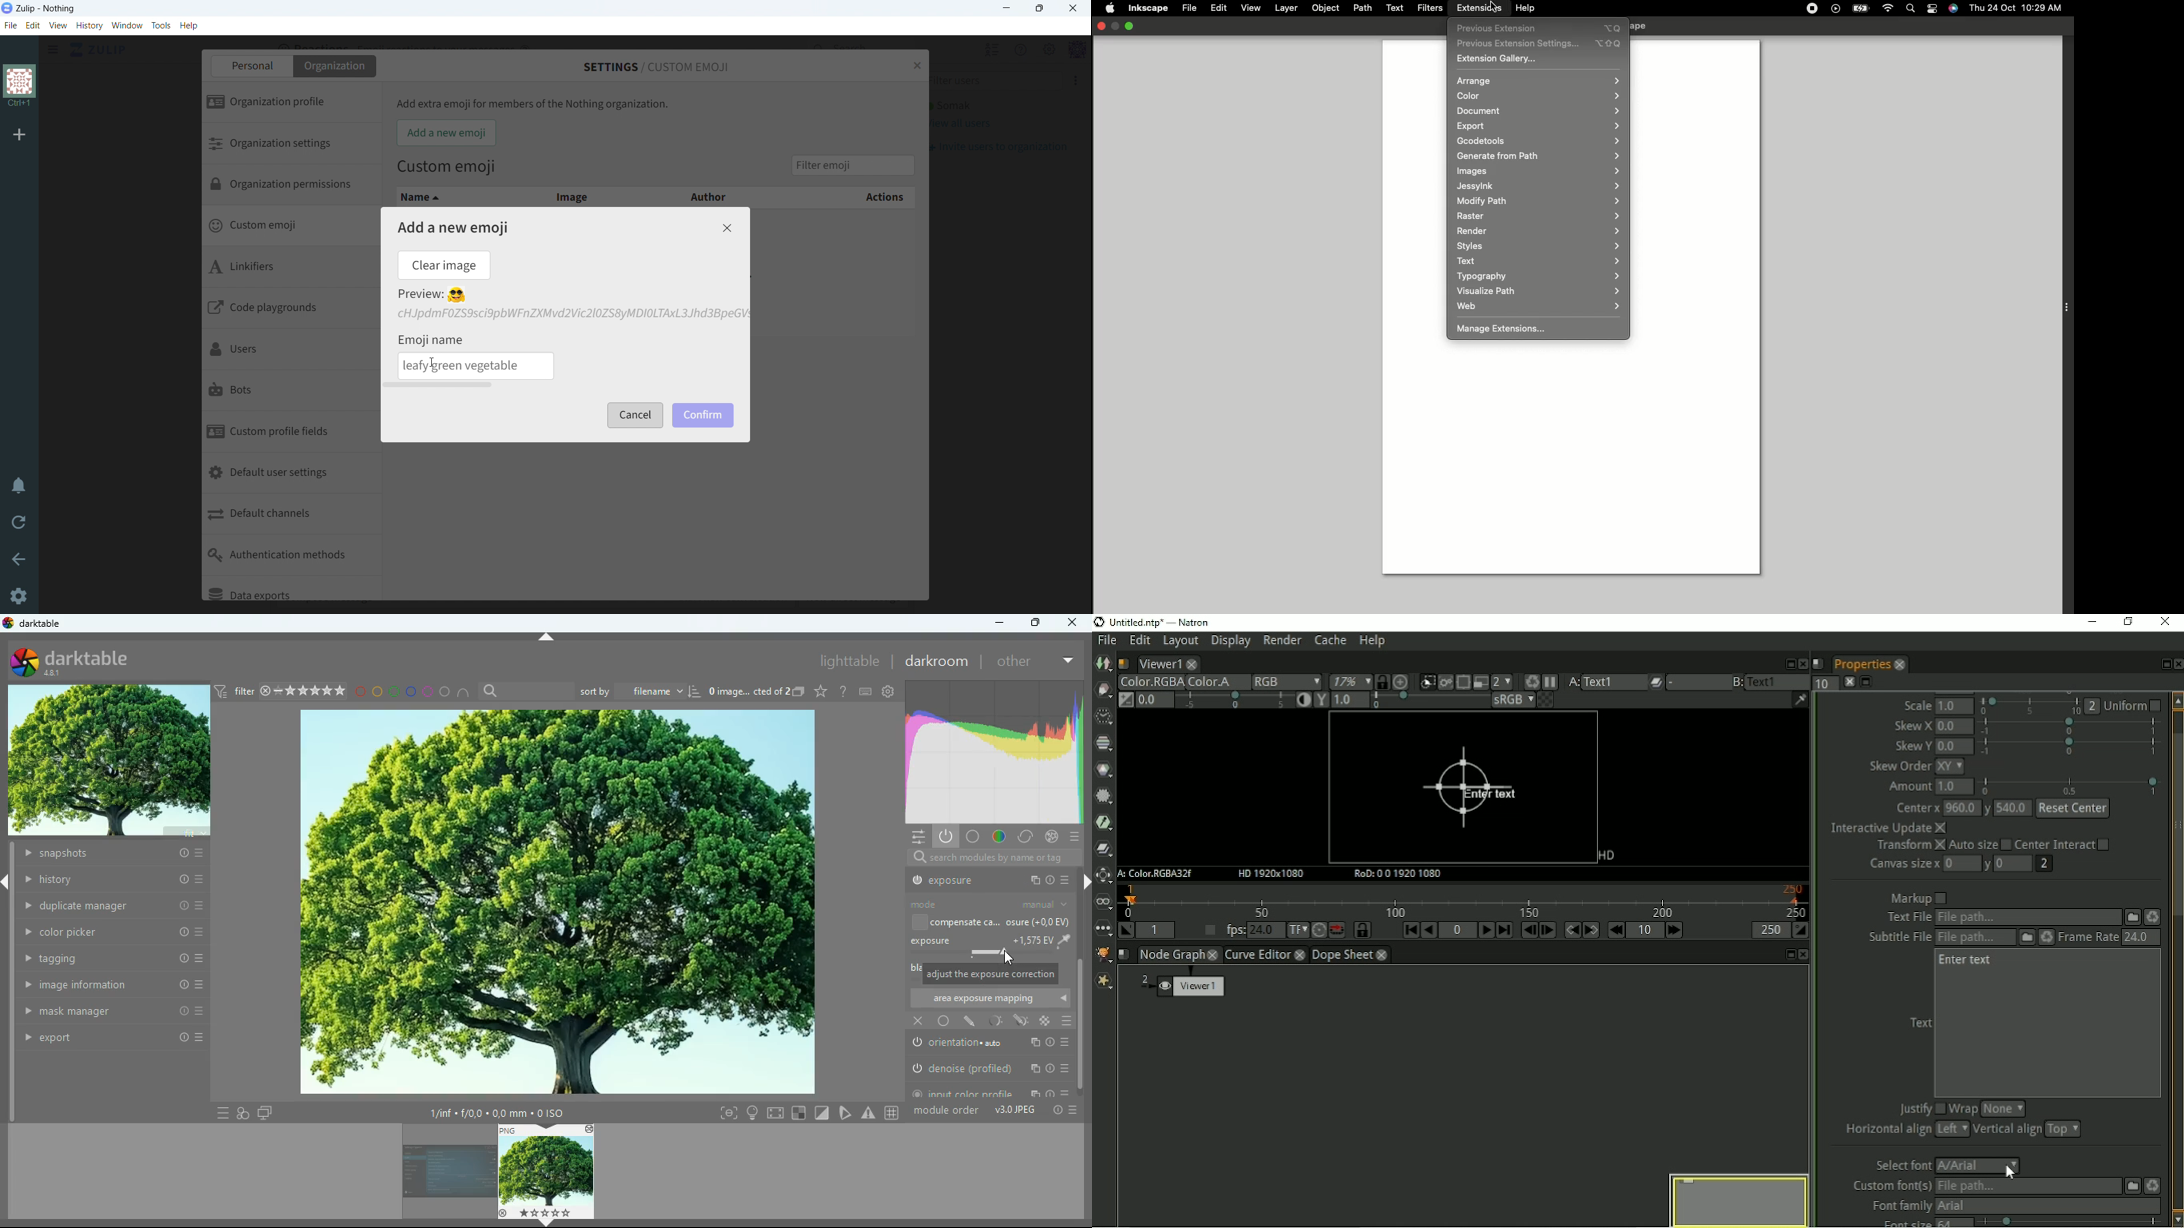  Describe the element at coordinates (1273, 874) in the screenshot. I see `HD` at that location.